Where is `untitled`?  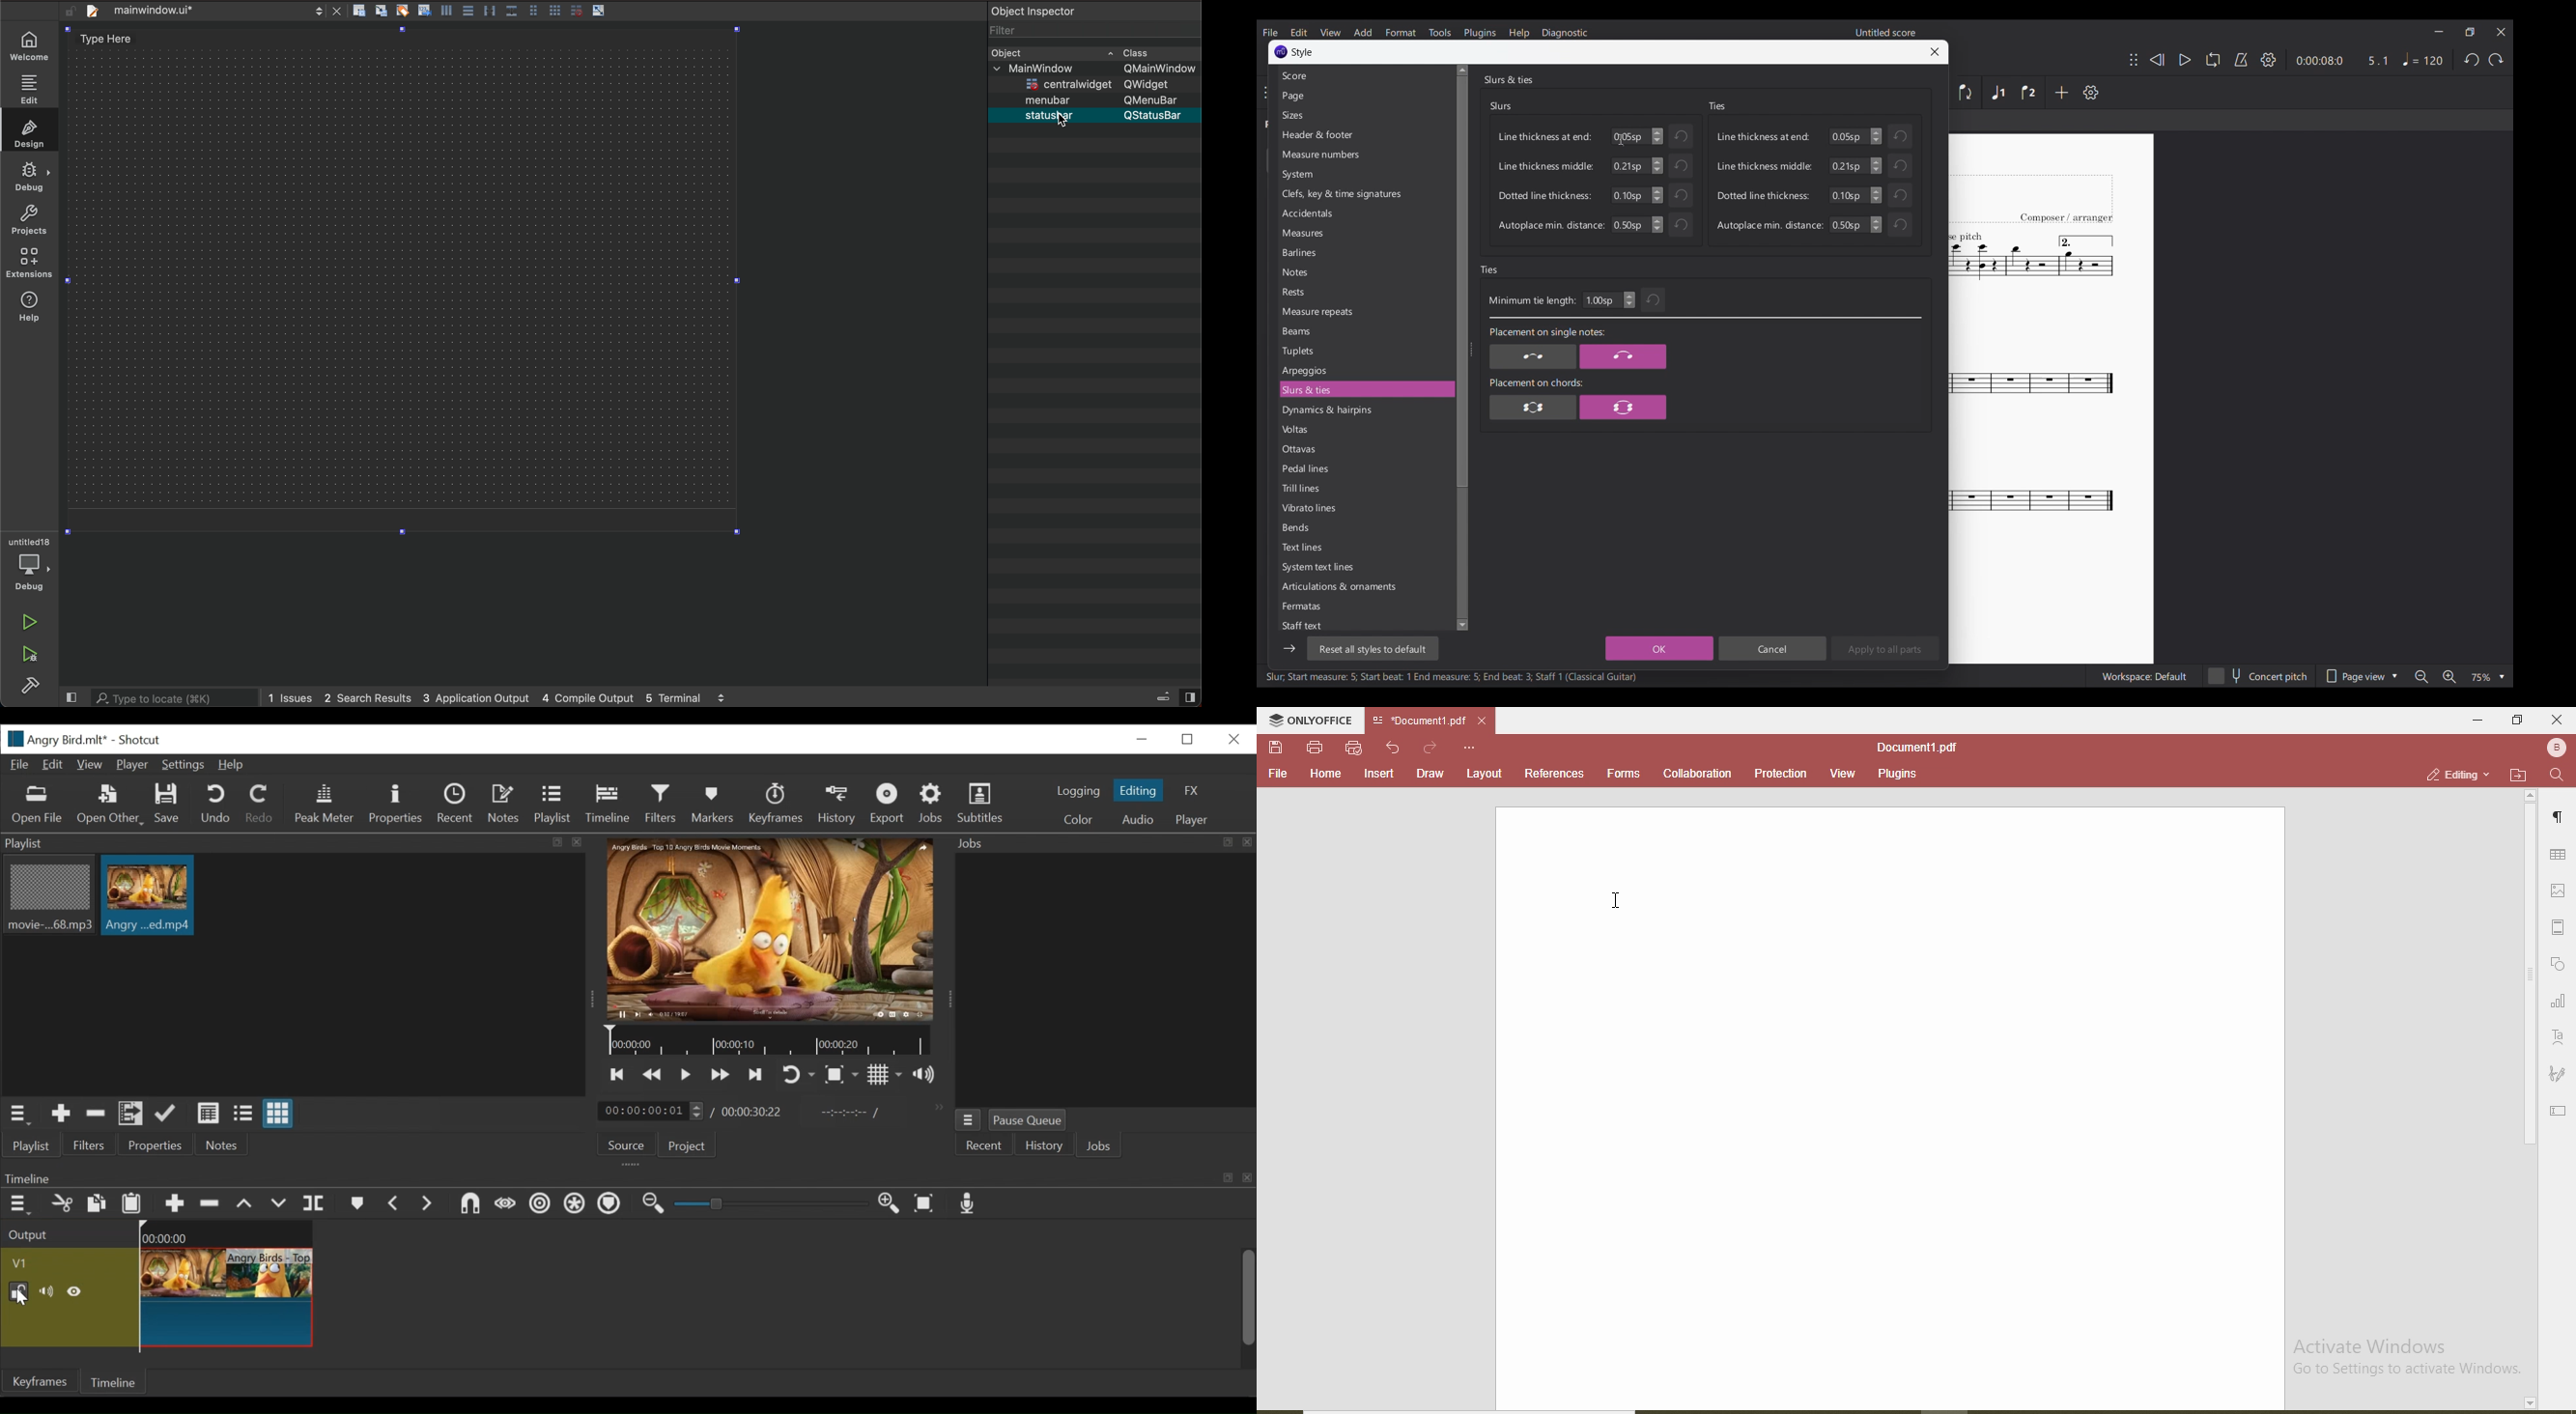 untitled is located at coordinates (29, 539).